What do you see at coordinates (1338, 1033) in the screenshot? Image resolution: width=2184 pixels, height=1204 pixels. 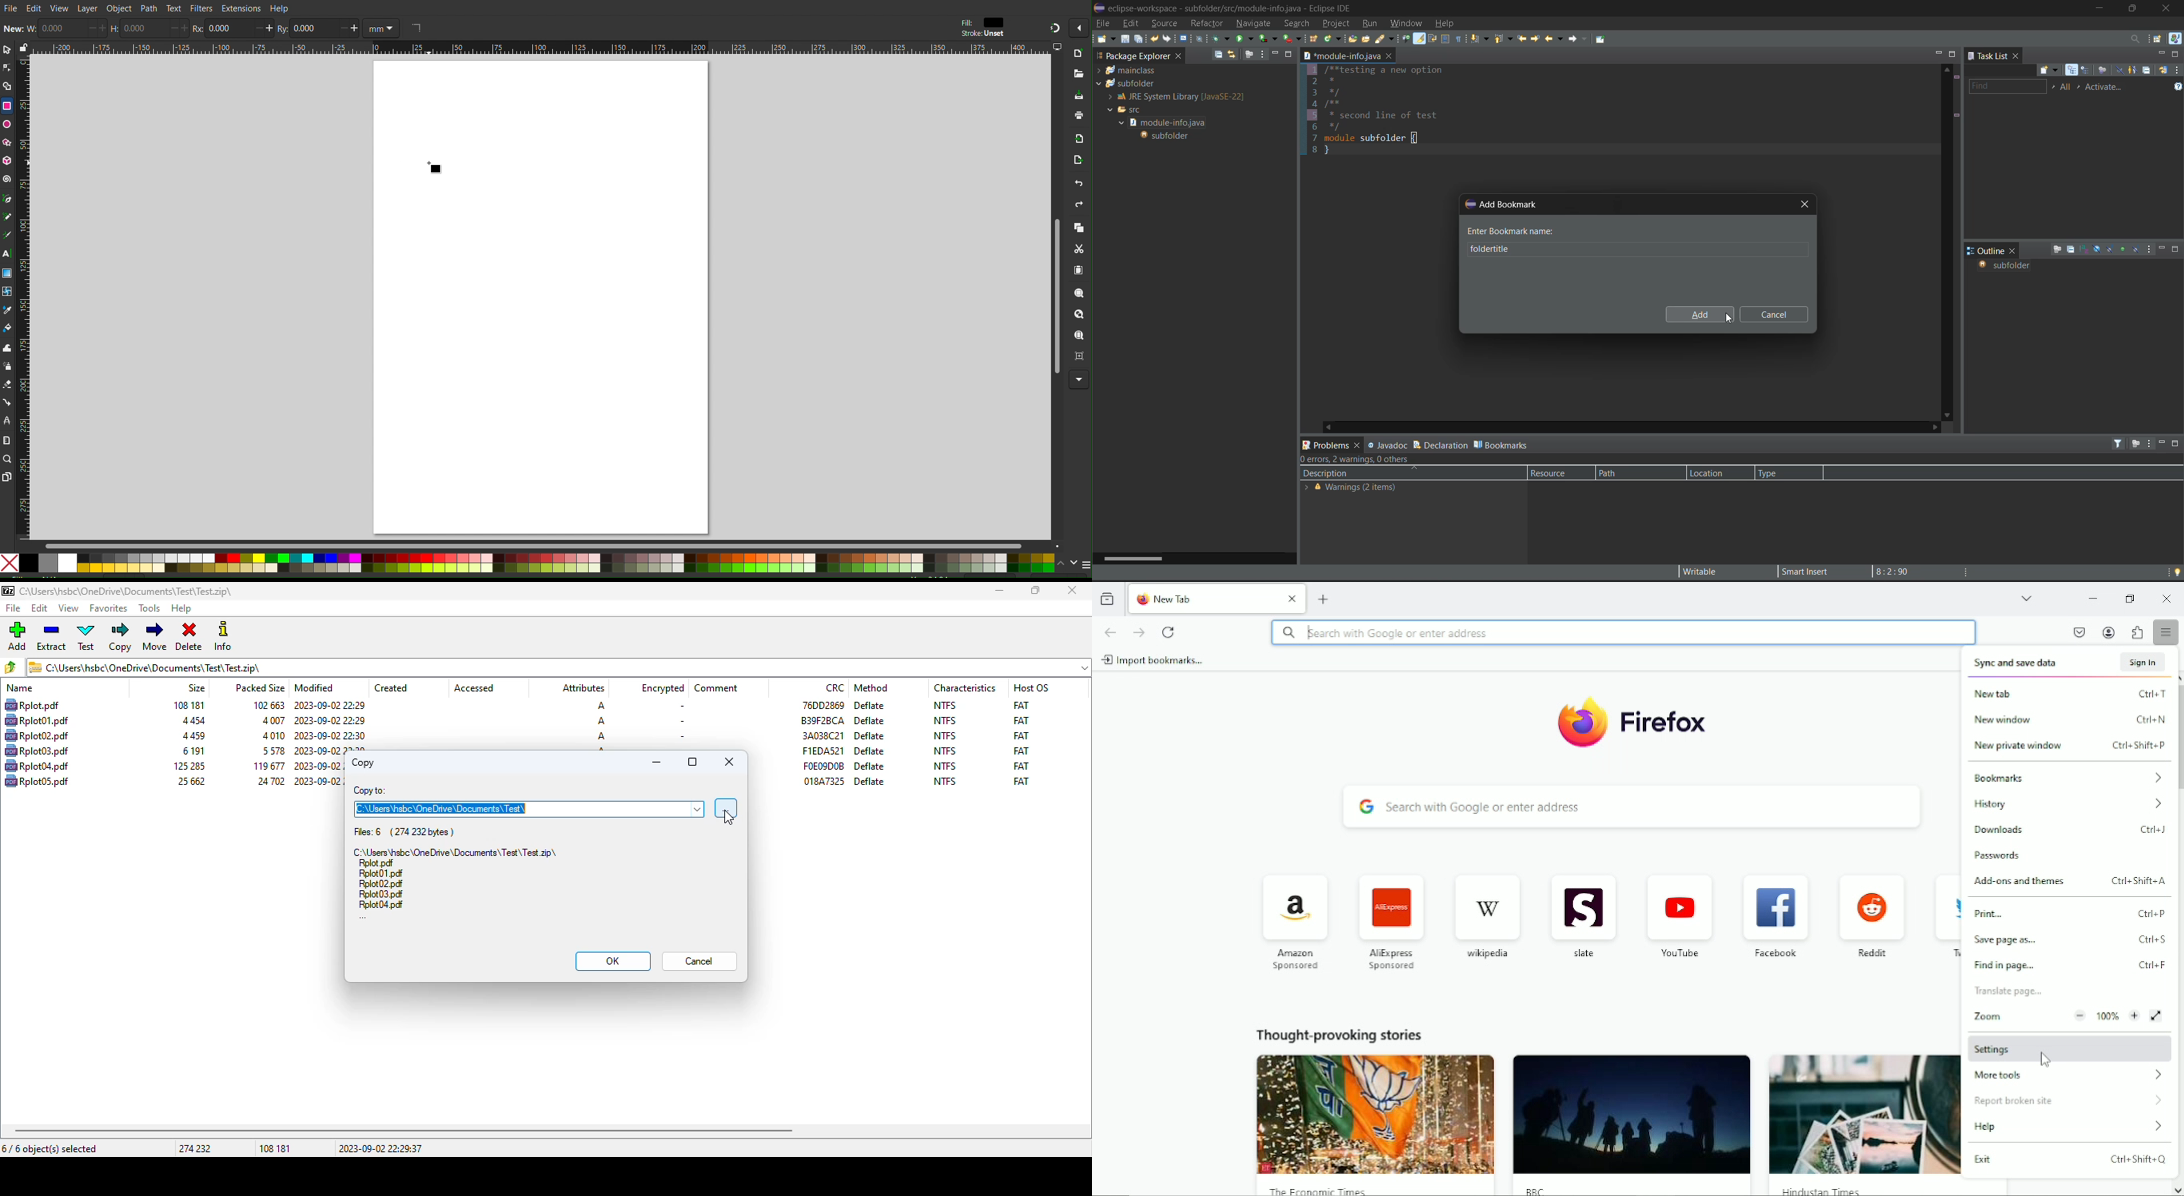 I see `Thought provoking stories` at bounding box center [1338, 1033].